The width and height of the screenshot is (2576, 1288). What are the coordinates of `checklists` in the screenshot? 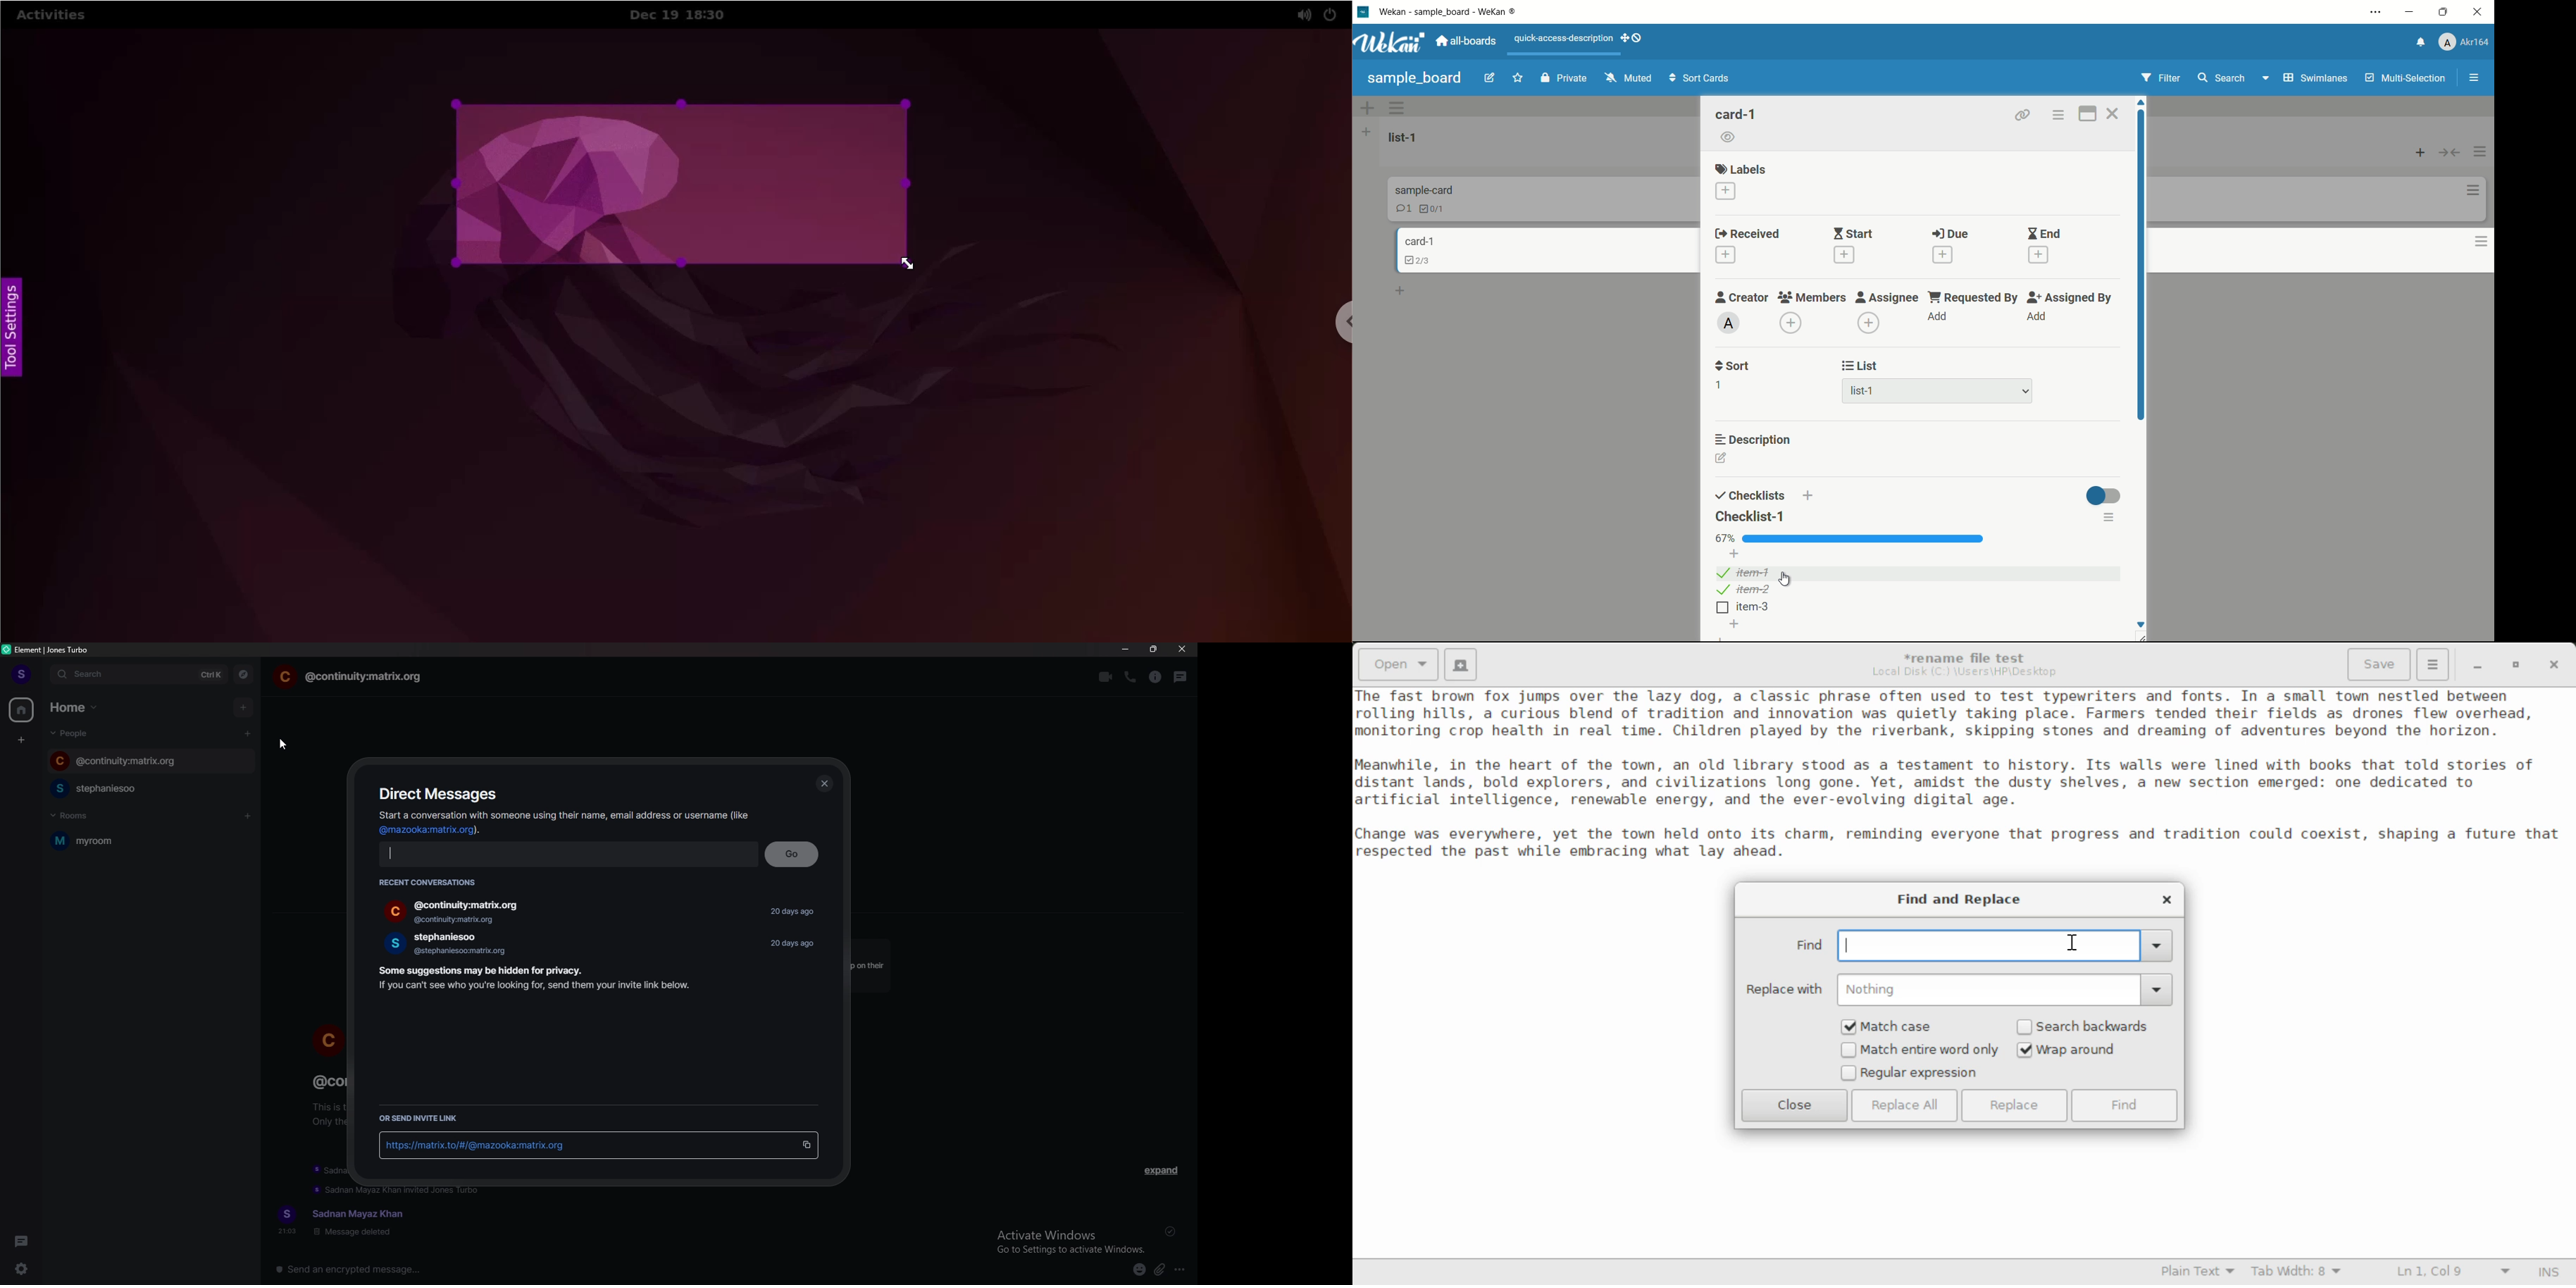 It's located at (1748, 496).